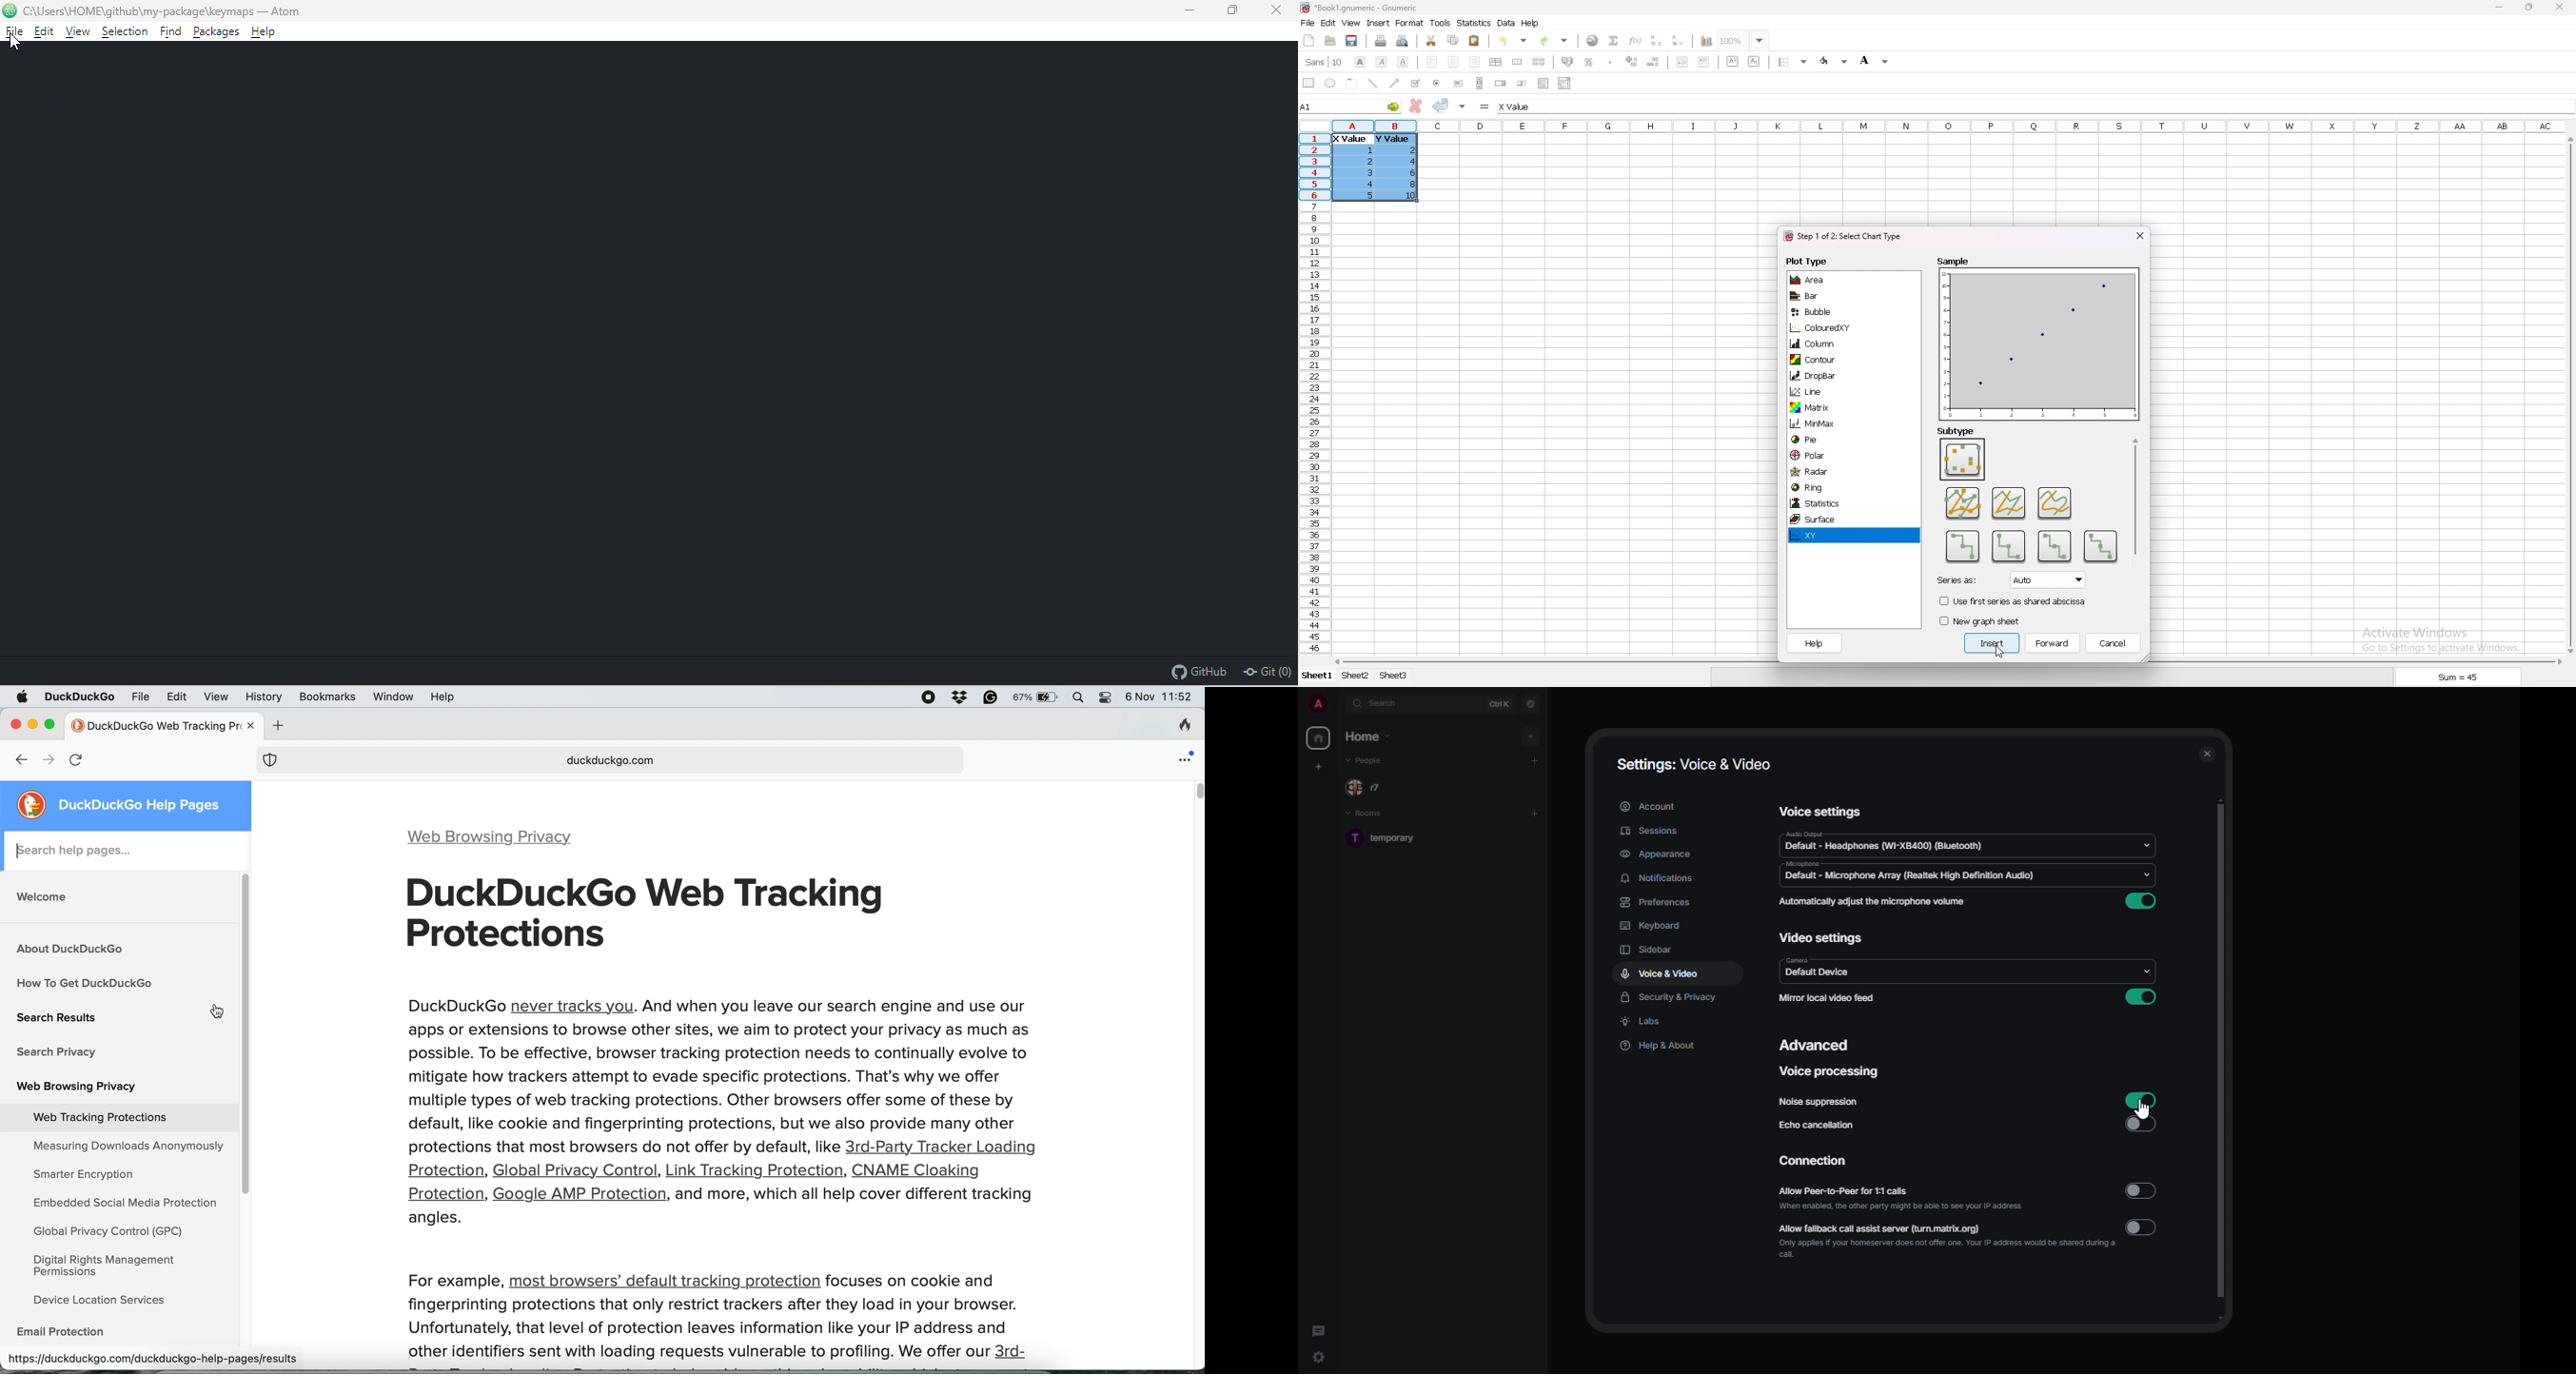 The height and width of the screenshot is (1400, 2576). What do you see at coordinates (2141, 901) in the screenshot?
I see `enabled` at bounding box center [2141, 901].